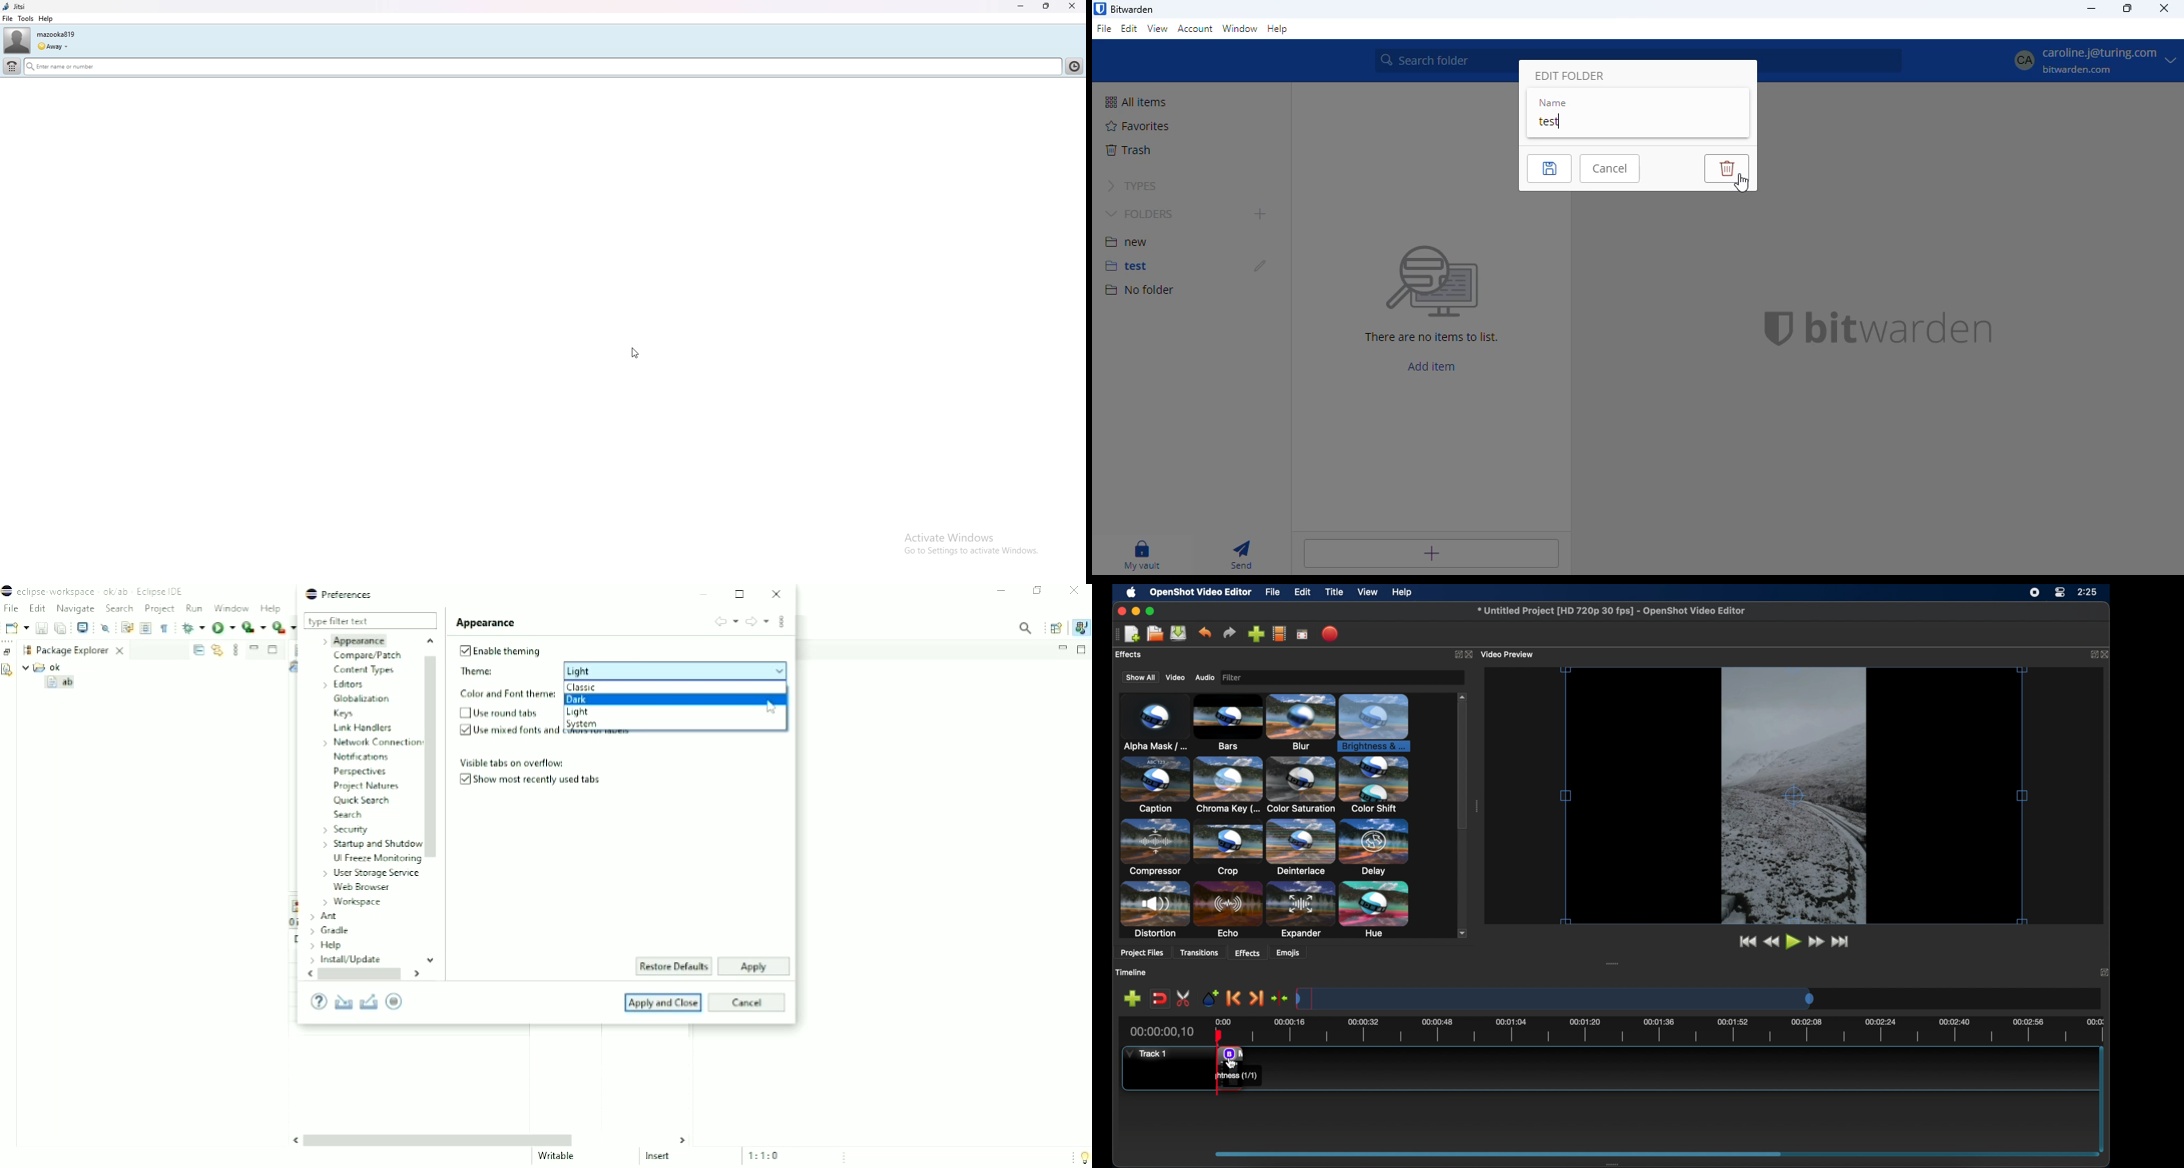 Image resolution: width=2184 pixels, height=1176 pixels. I want to click on scroll box, so click(1462, 768).